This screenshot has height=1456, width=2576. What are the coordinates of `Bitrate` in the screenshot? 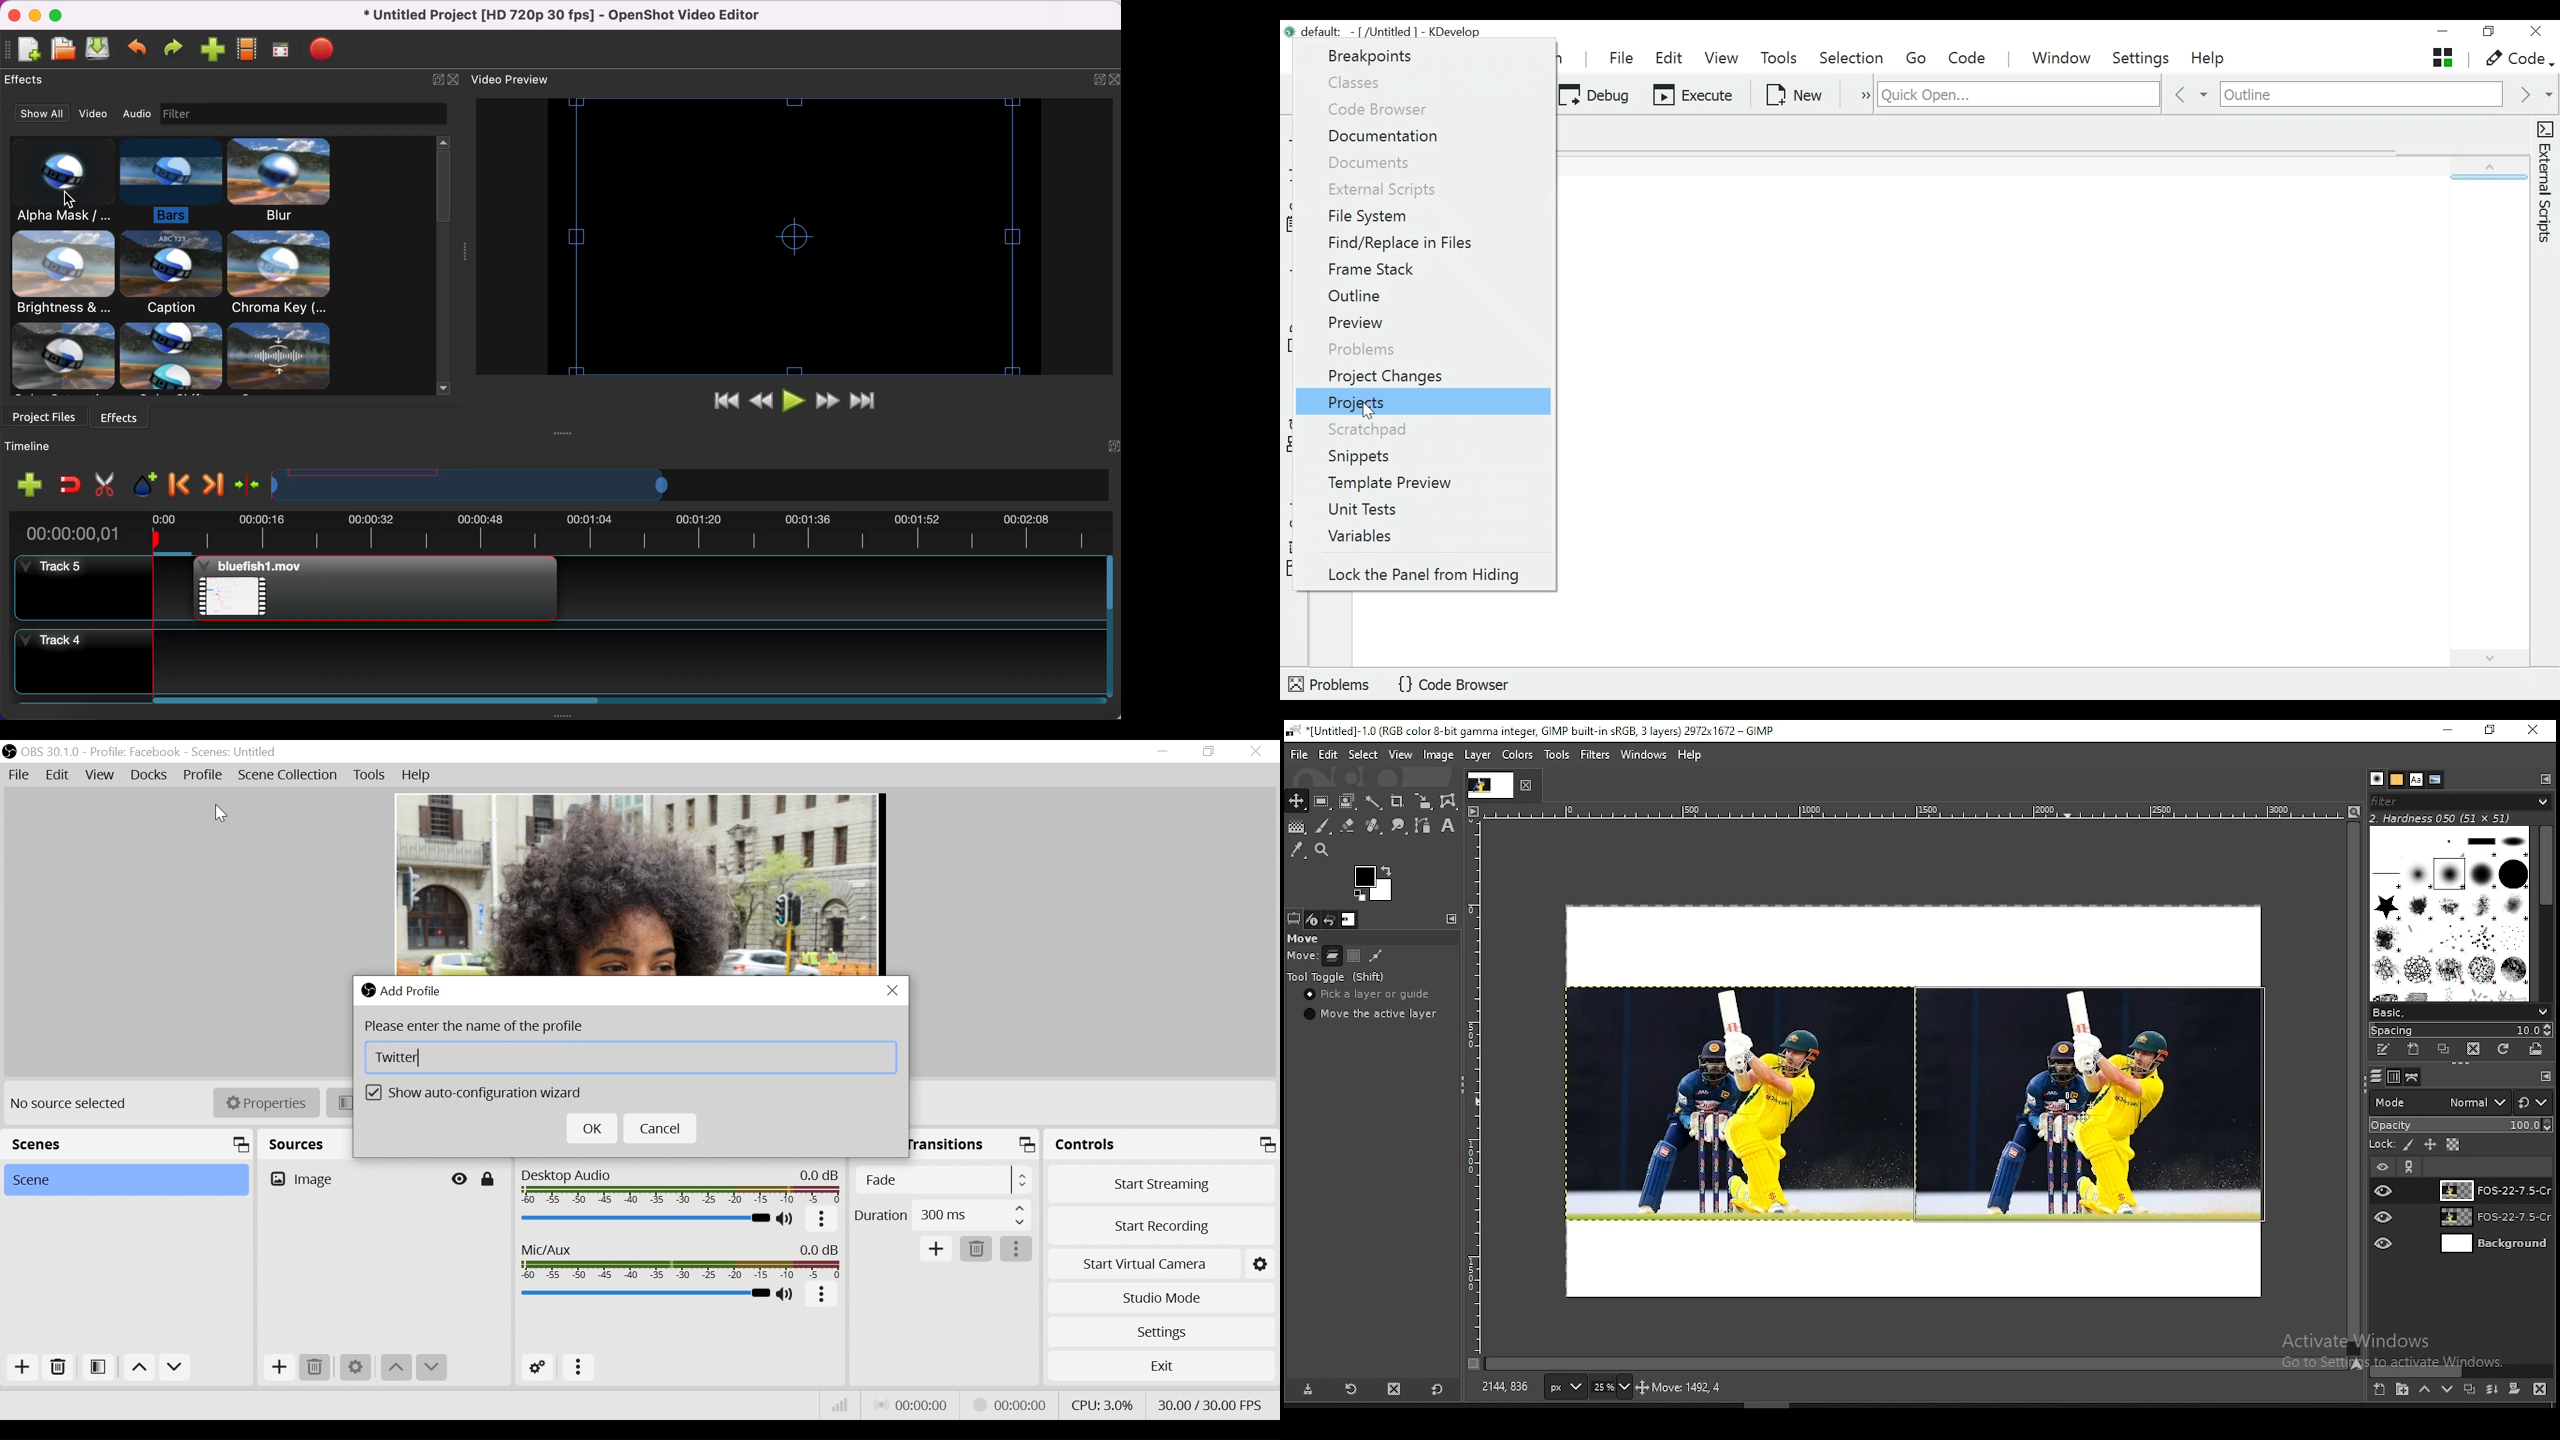 It's located at (839, 1407).